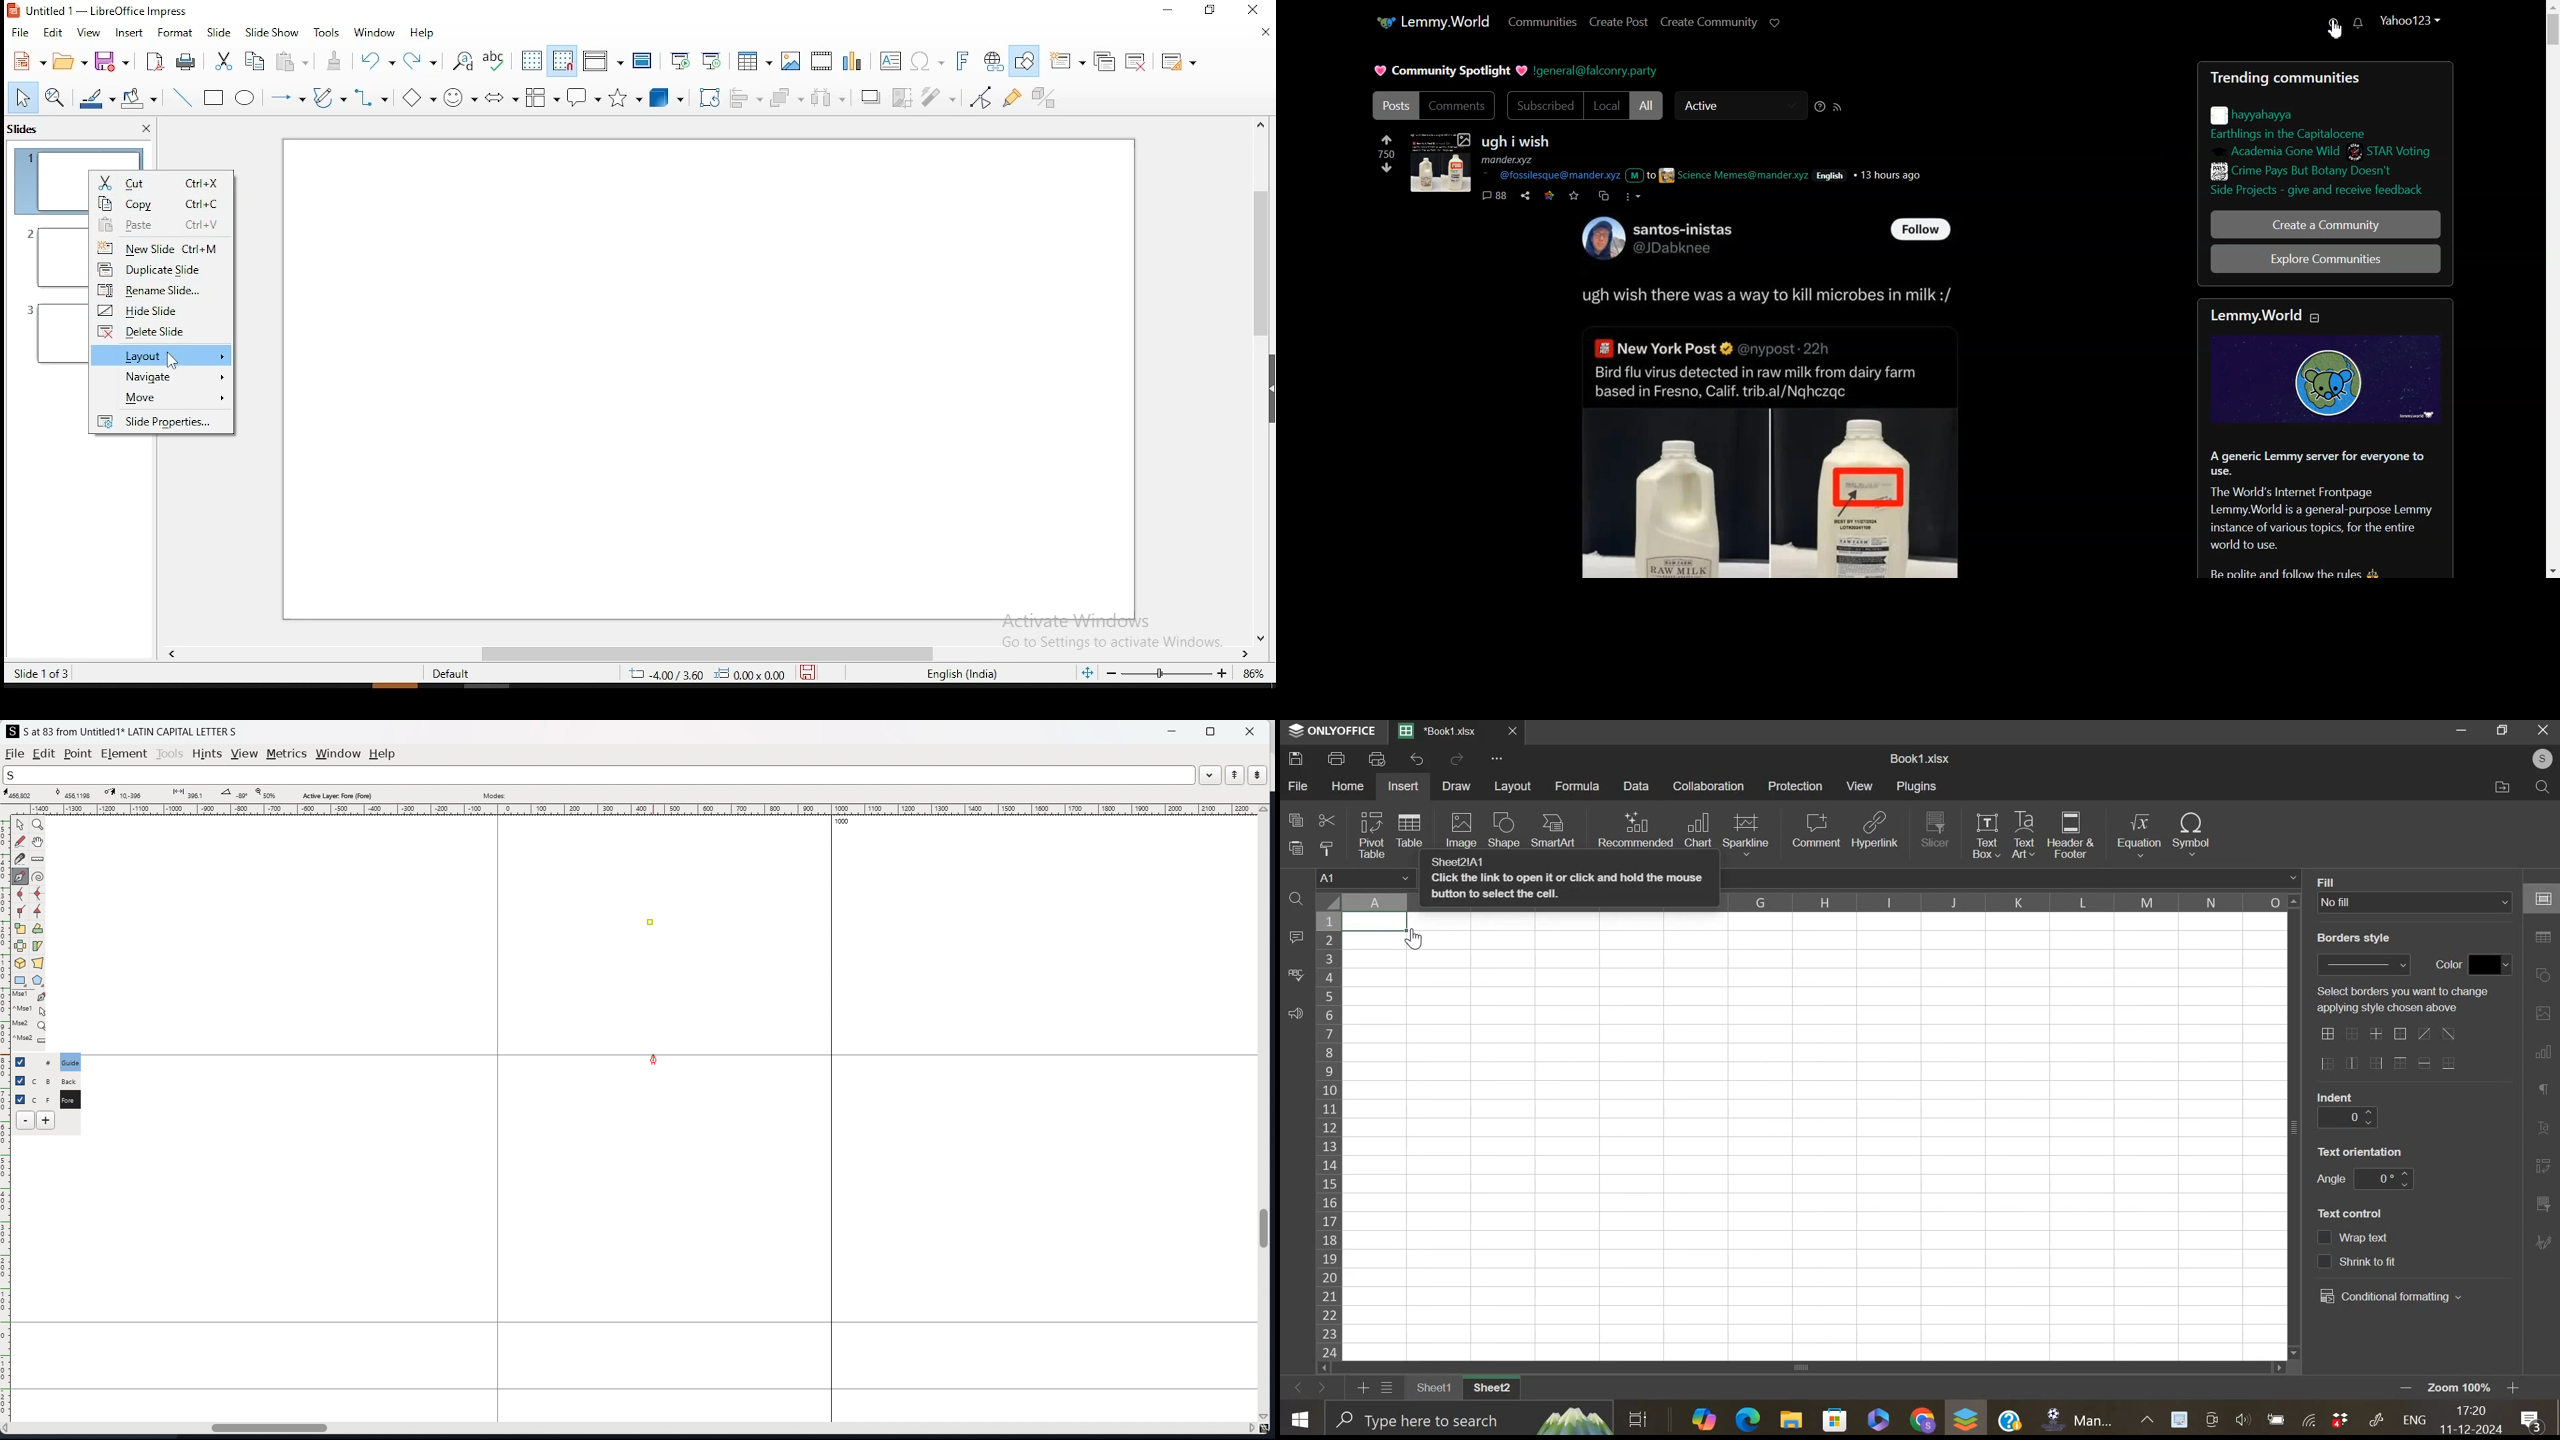  What do you see at coordinates (125, 754) in the screenshot?
I see `element` at bounding box center [125, 754].